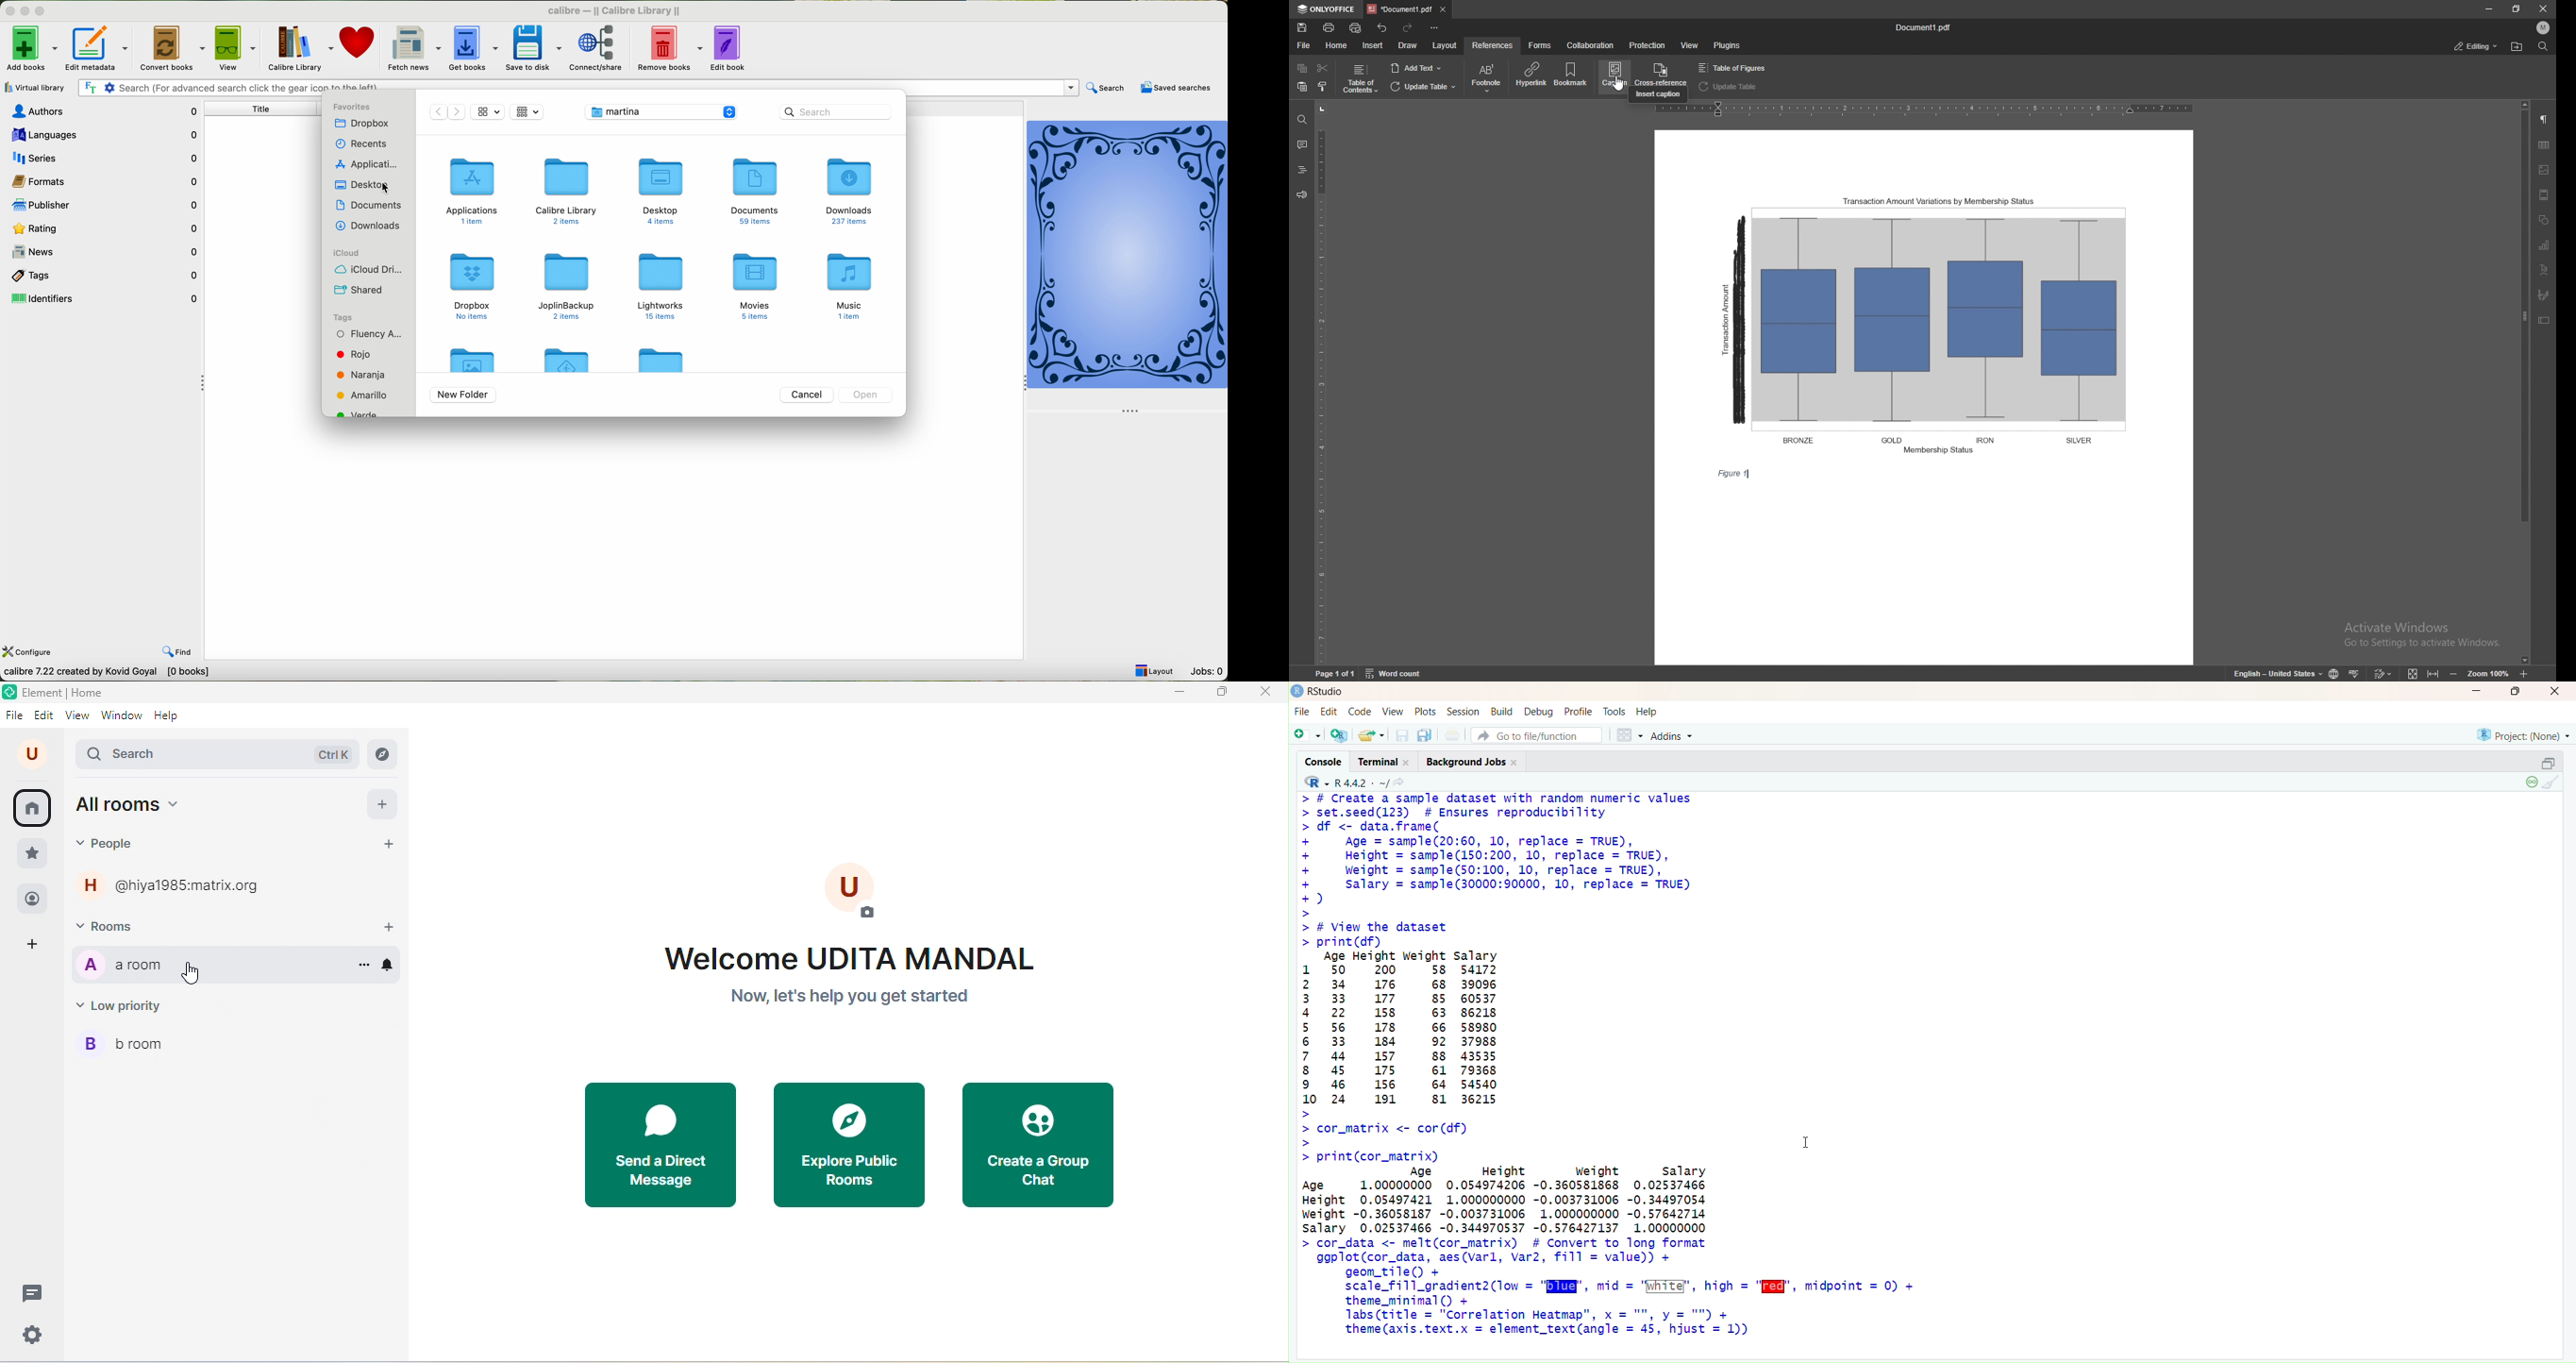  What do you see at coordinates (1502, 710) in the screenshot?
I see `Build` at bounding box center [1502, 710].